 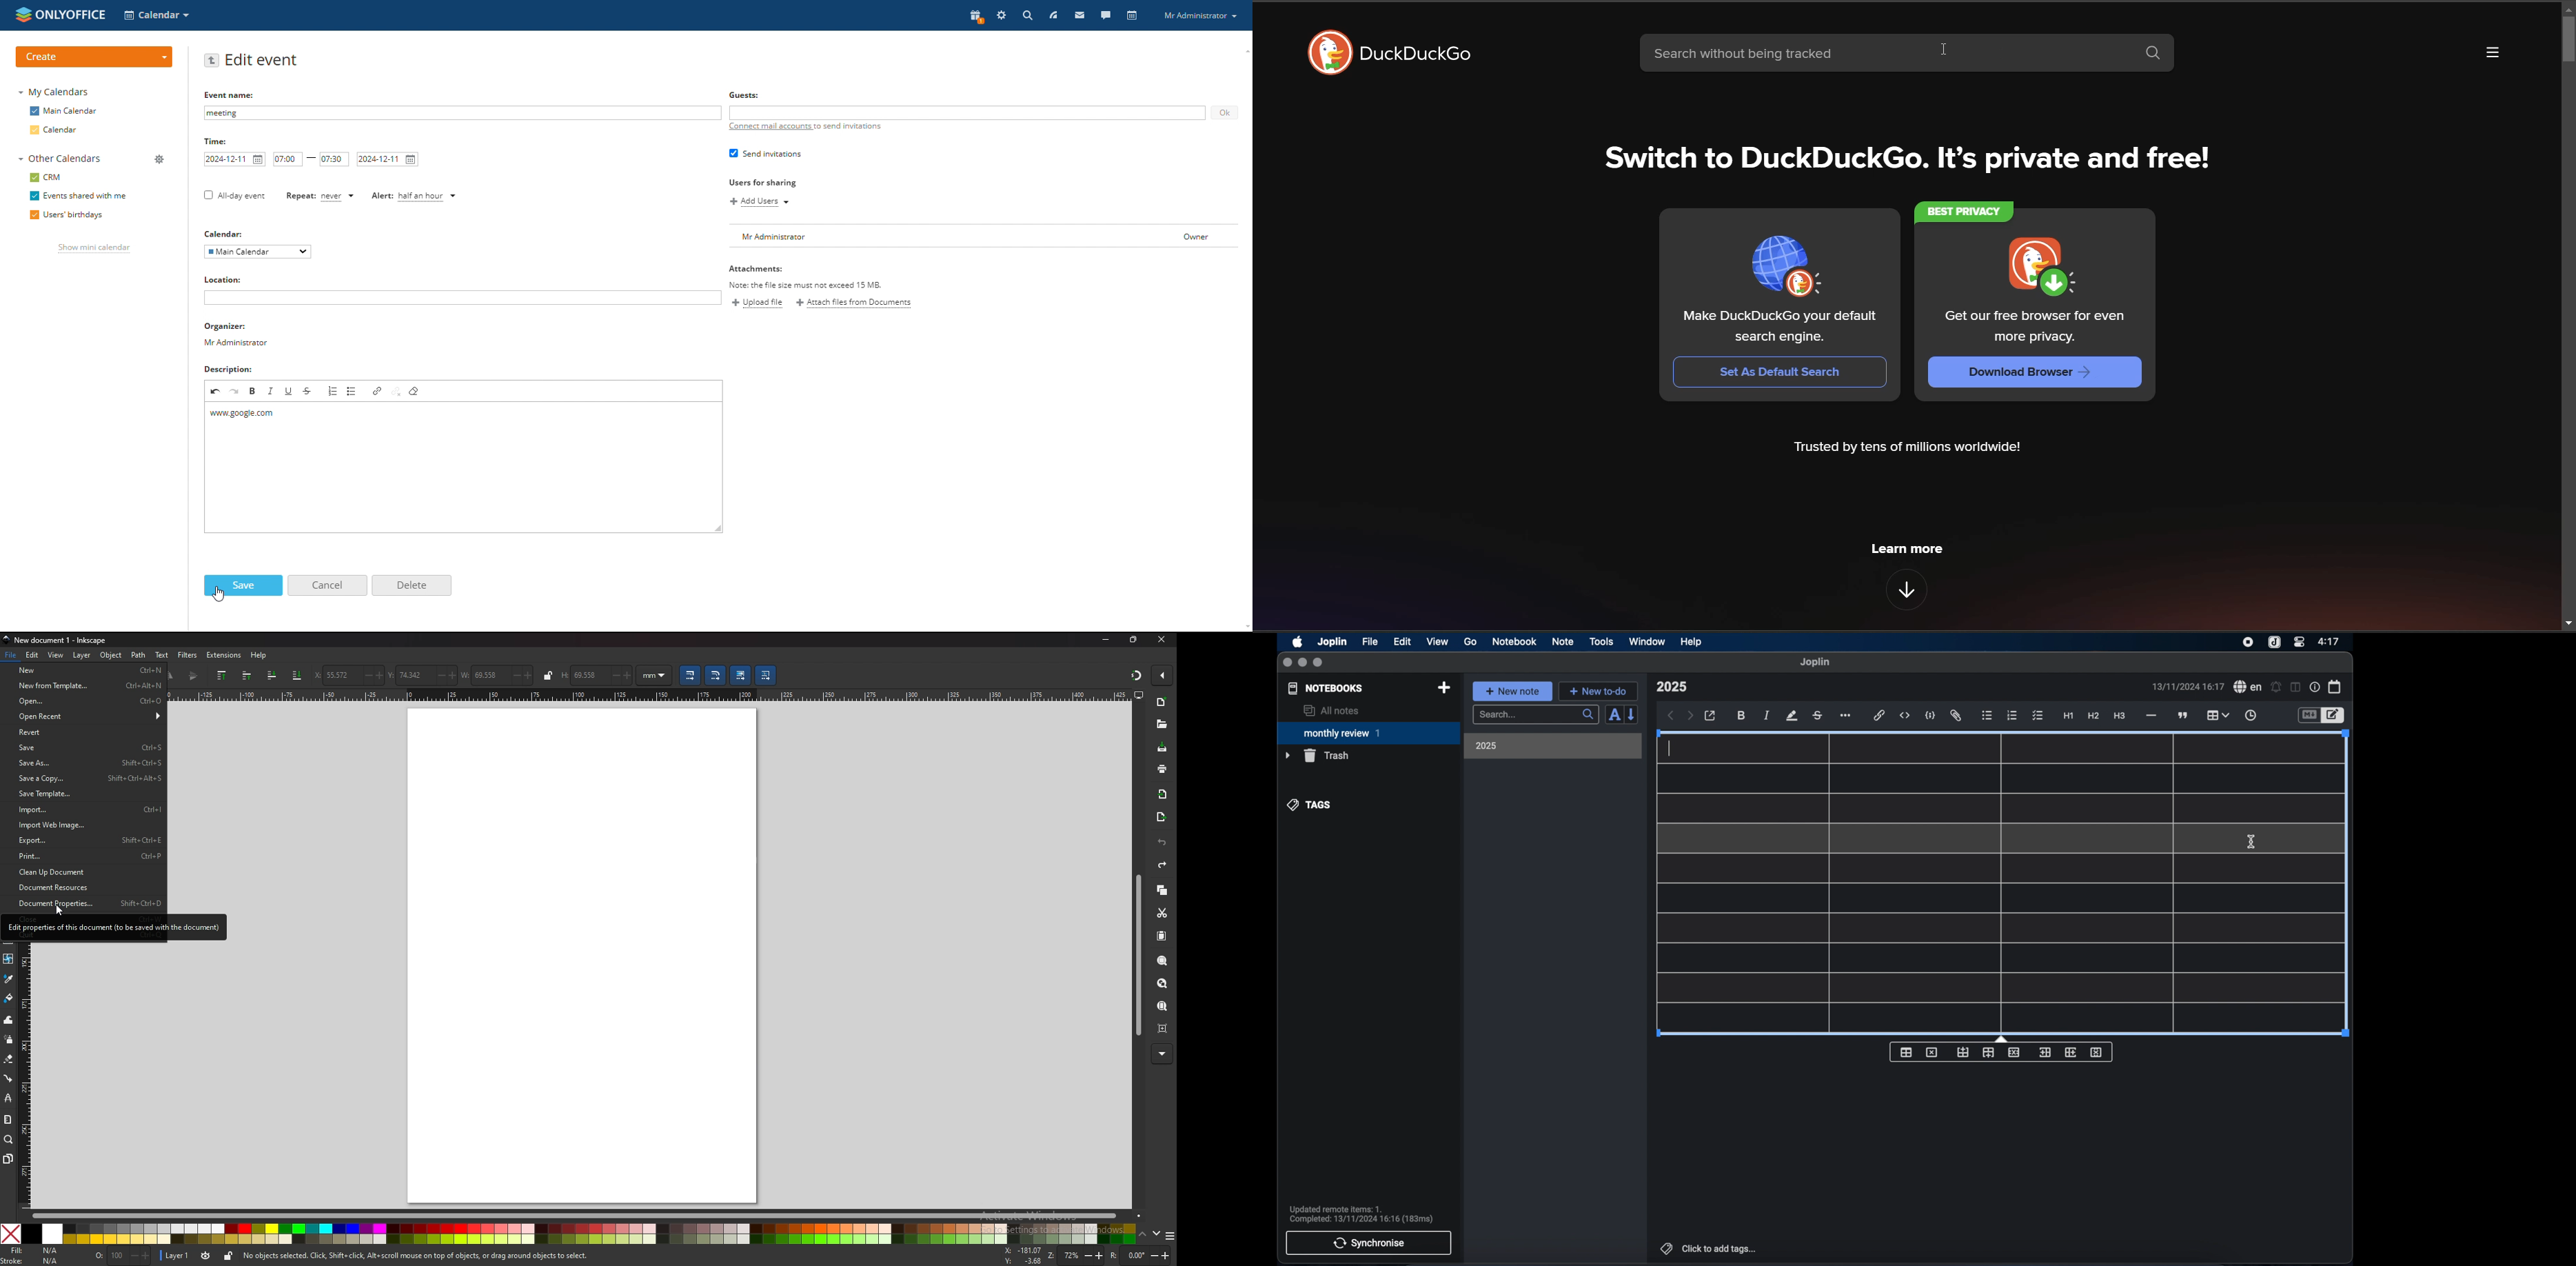 What do you see at coordinates (137, 654) in the screenshot?
I see `Path` at bounding box center [137, 654].